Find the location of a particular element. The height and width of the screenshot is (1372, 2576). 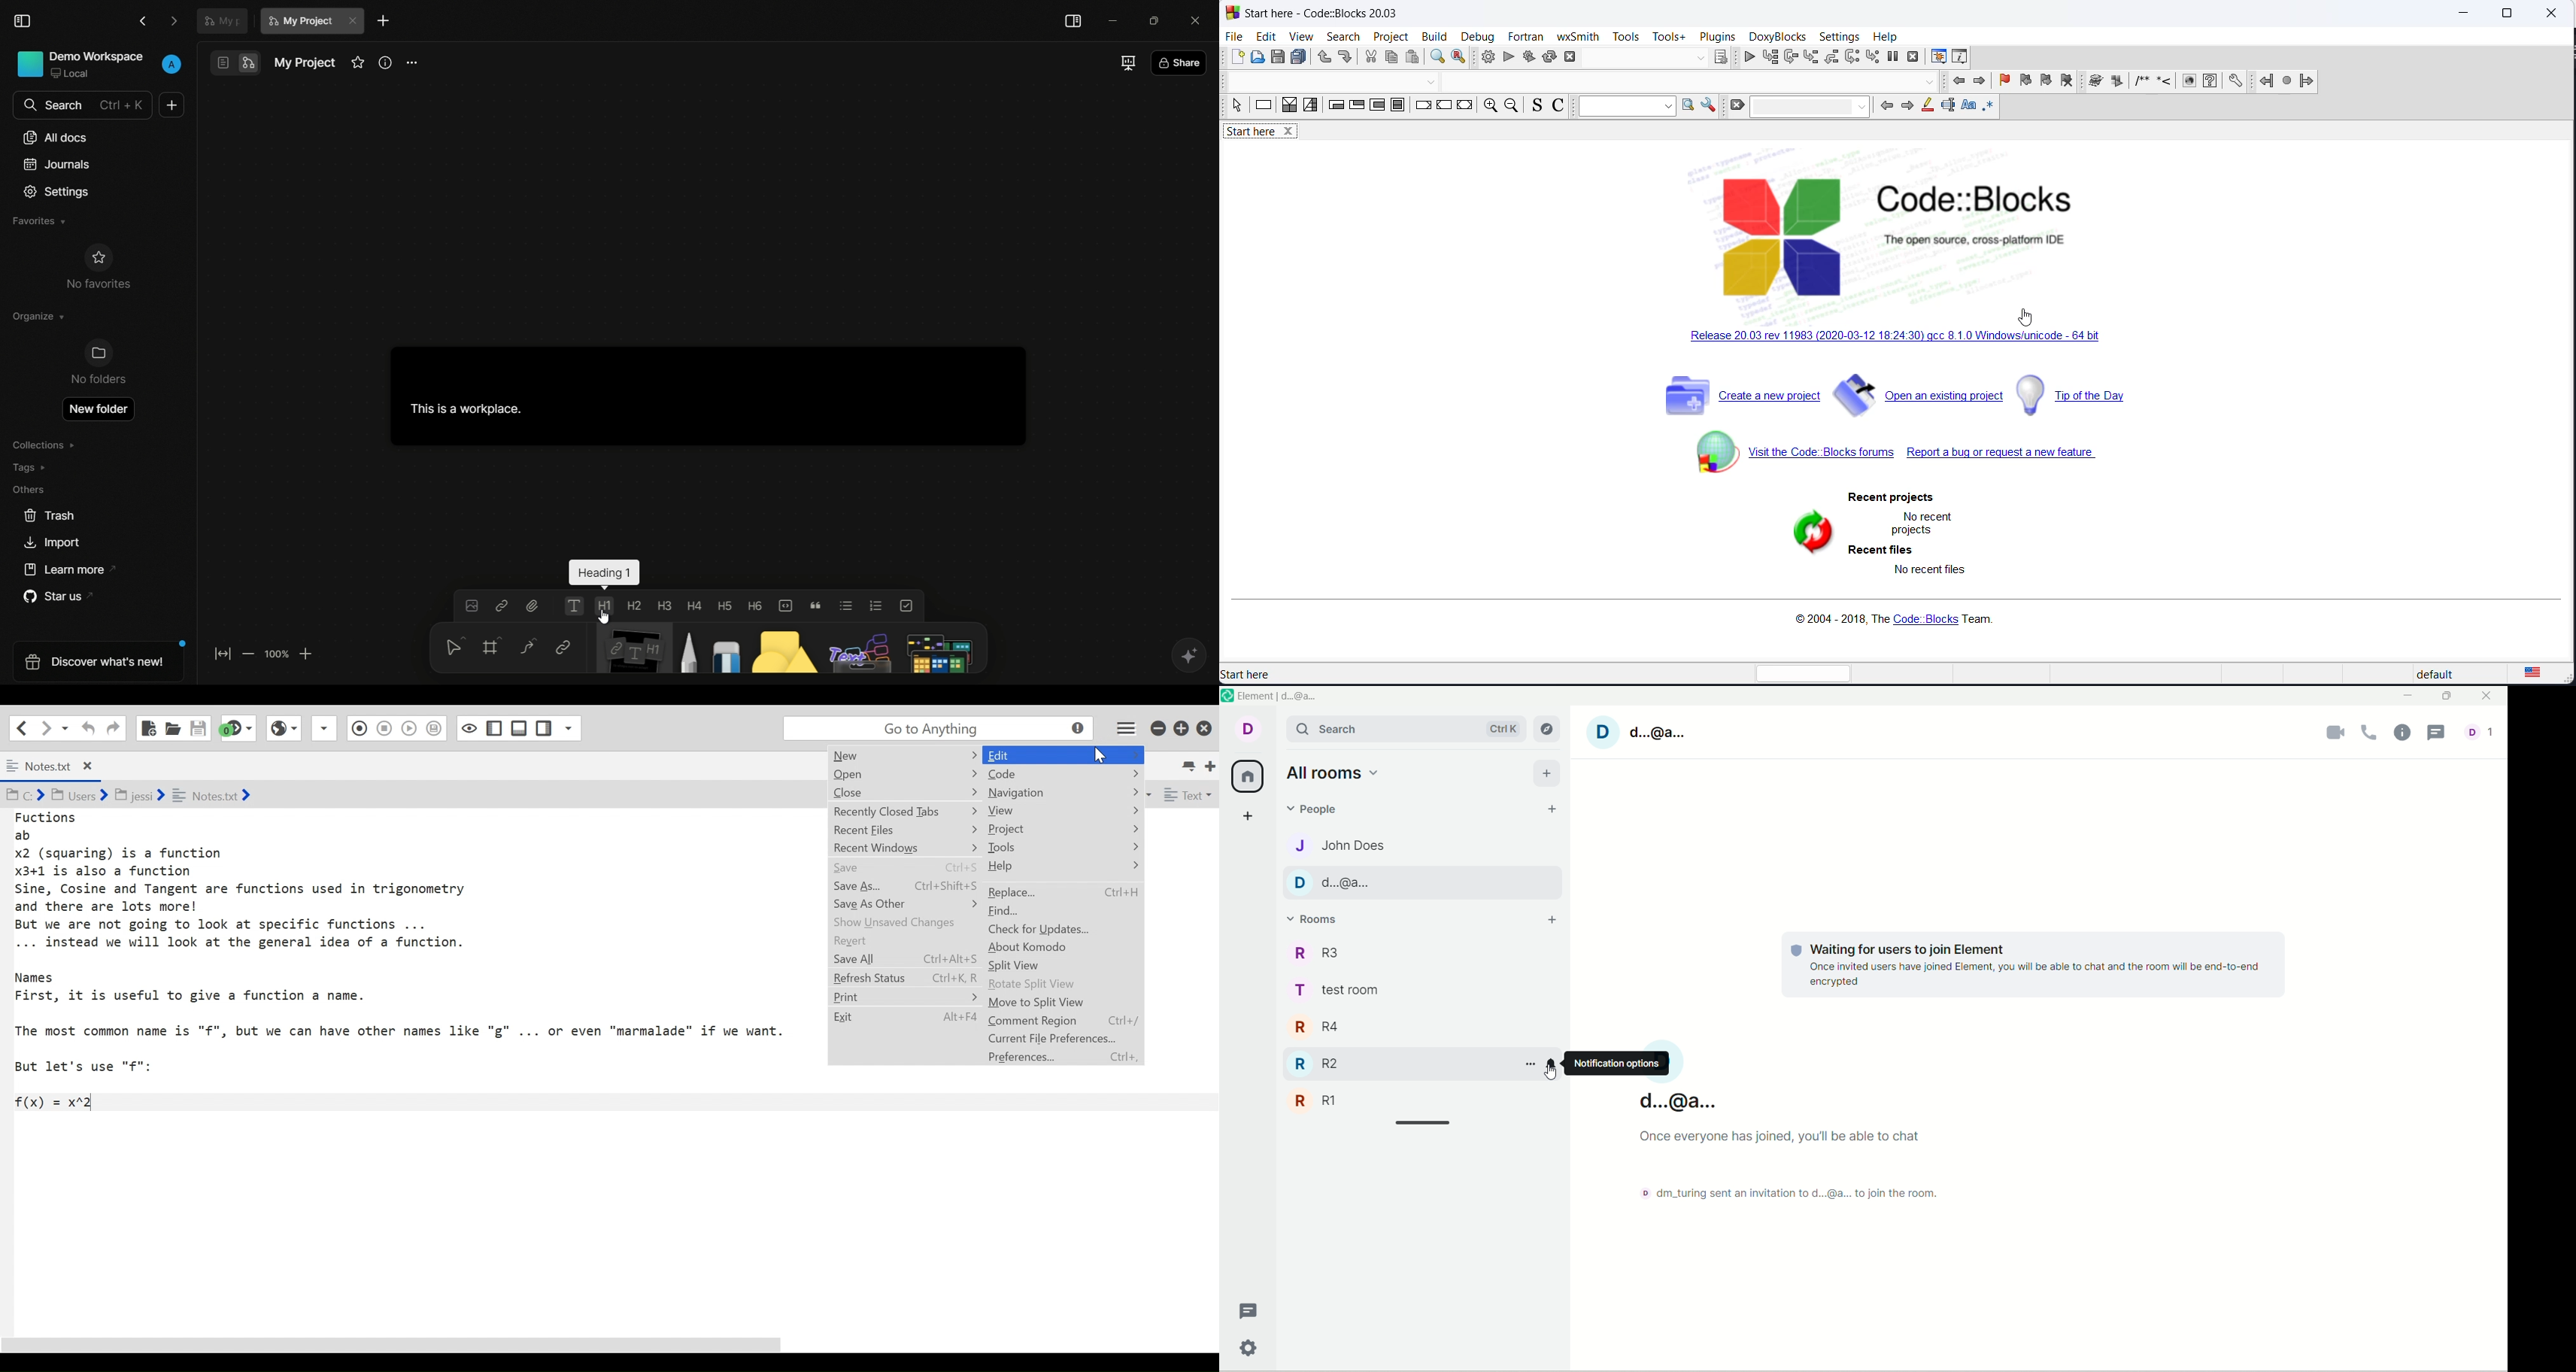

heading 3 is located at coordinates (664, 605).